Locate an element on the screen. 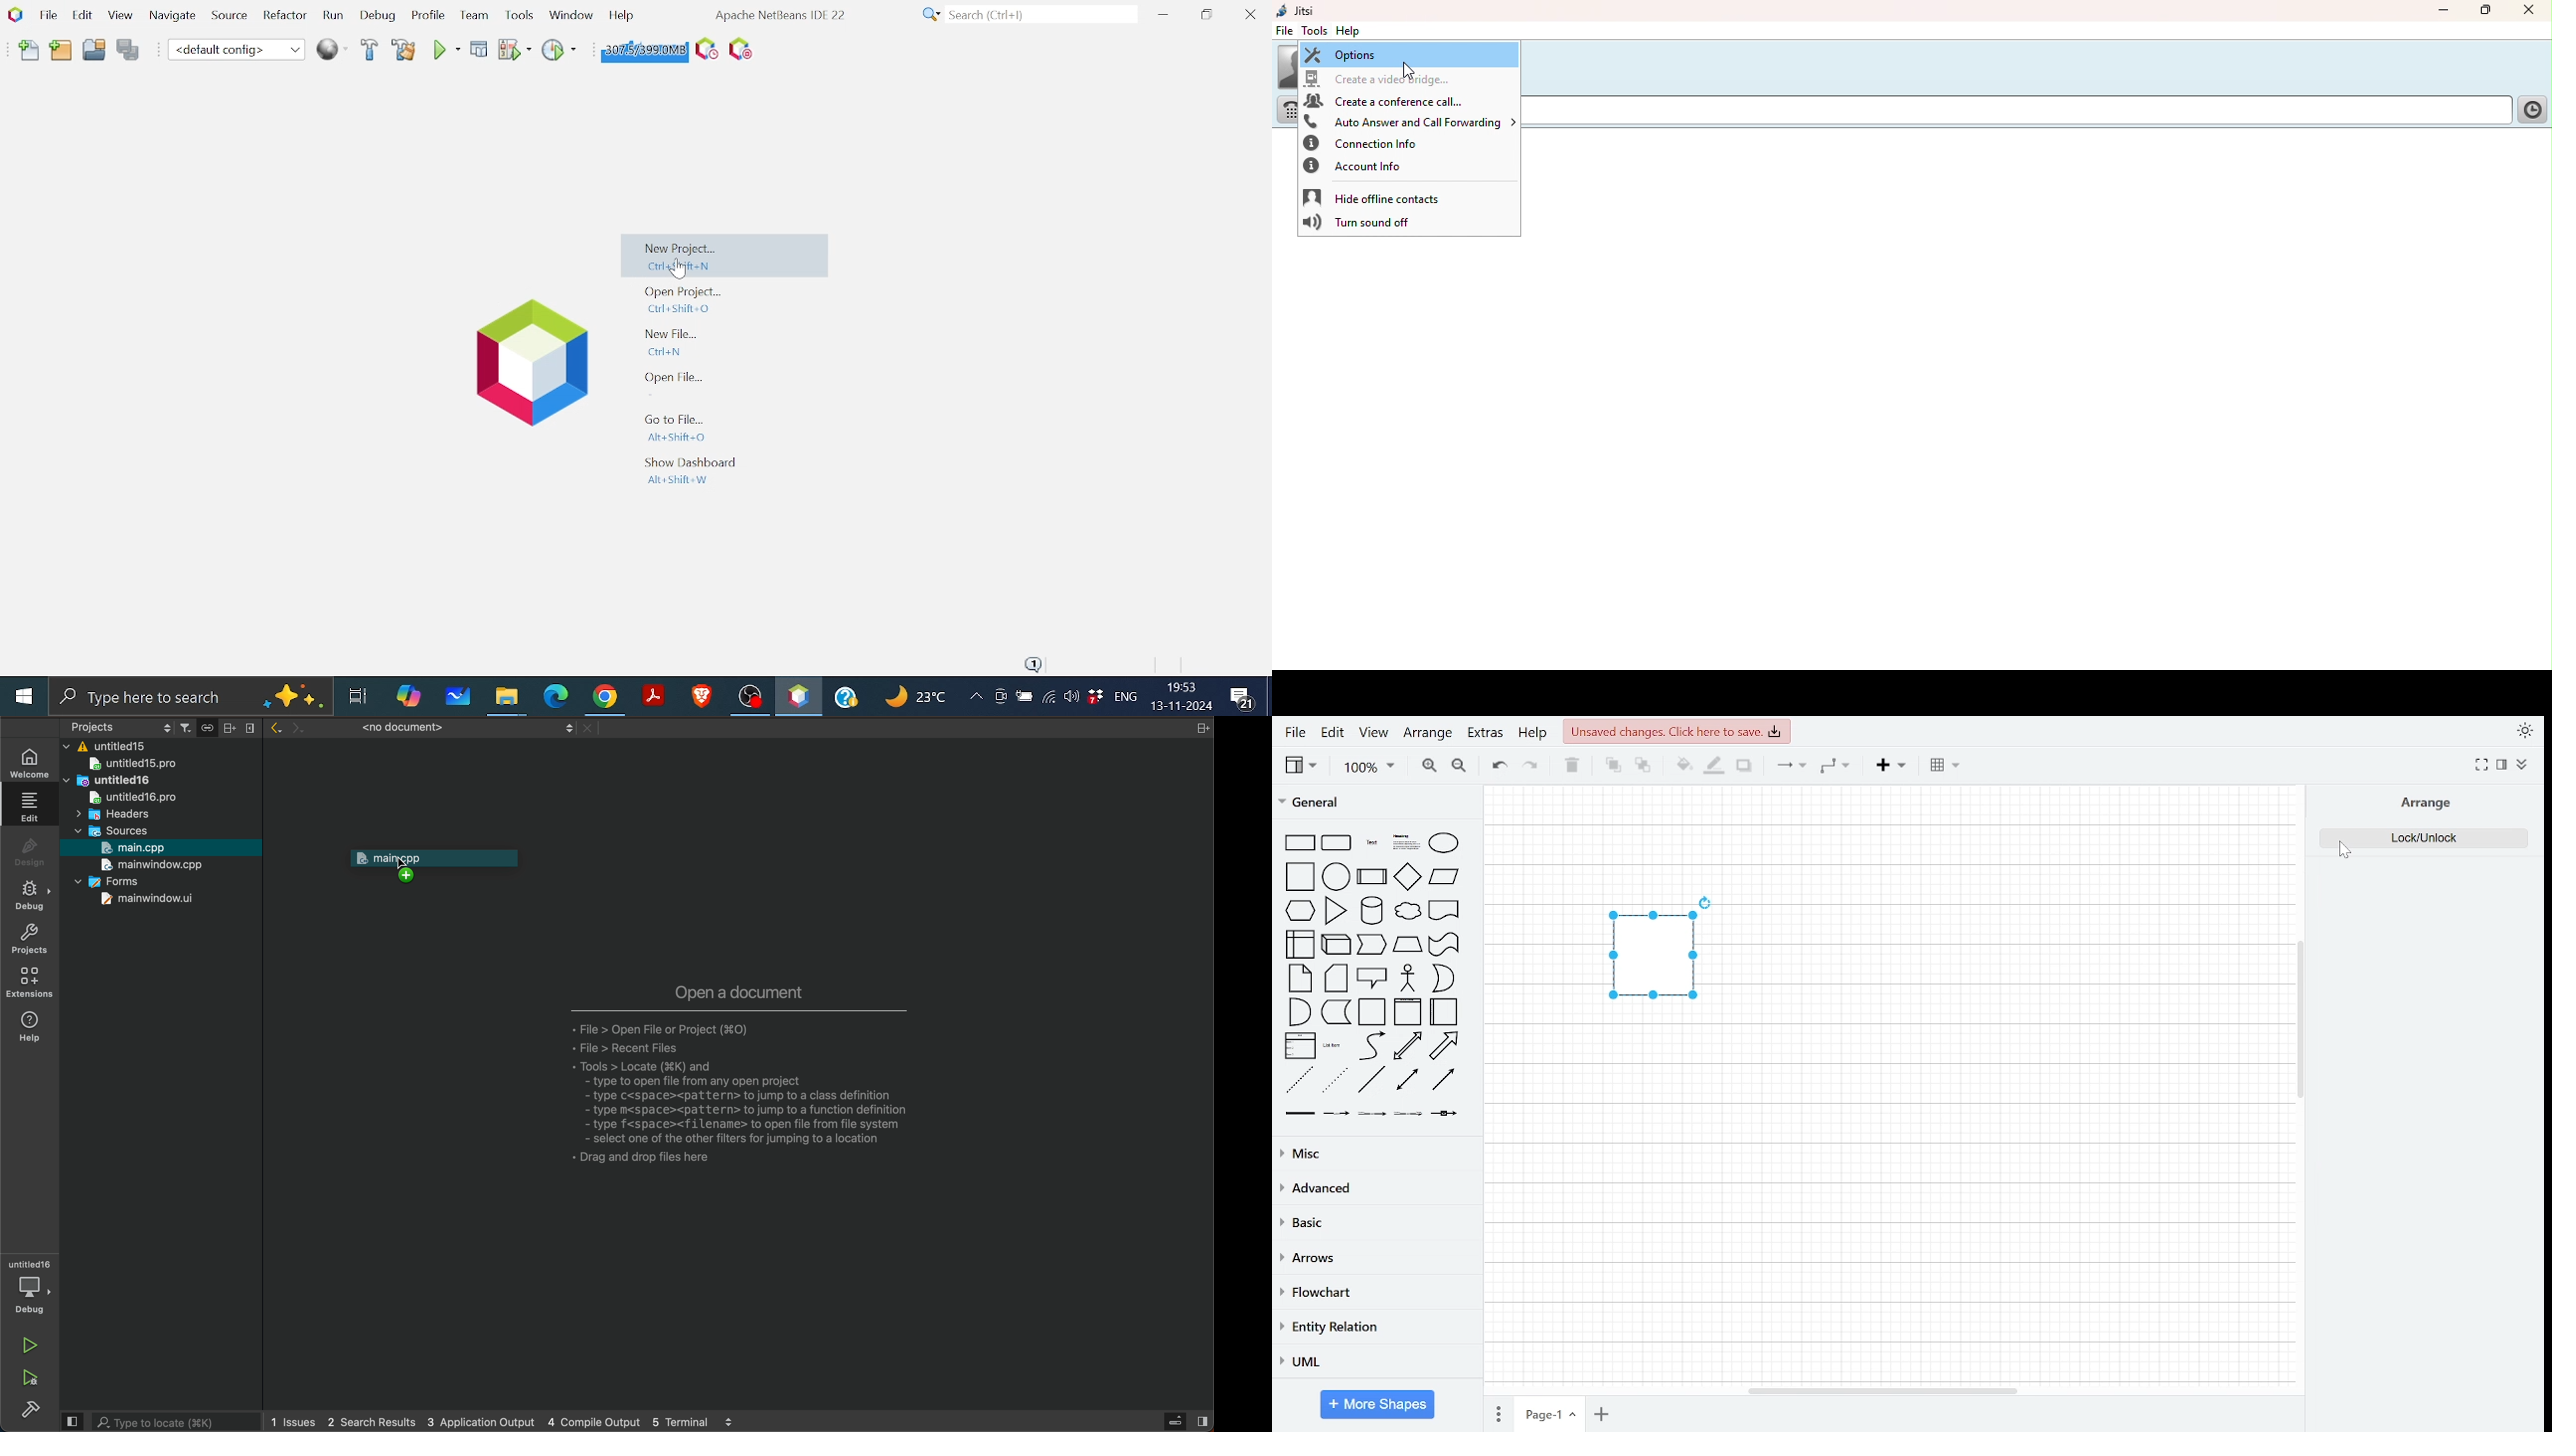 Image resolution: width=2576 pixels, height=1456 pixels. edit is located at coordinates (1334, 733).